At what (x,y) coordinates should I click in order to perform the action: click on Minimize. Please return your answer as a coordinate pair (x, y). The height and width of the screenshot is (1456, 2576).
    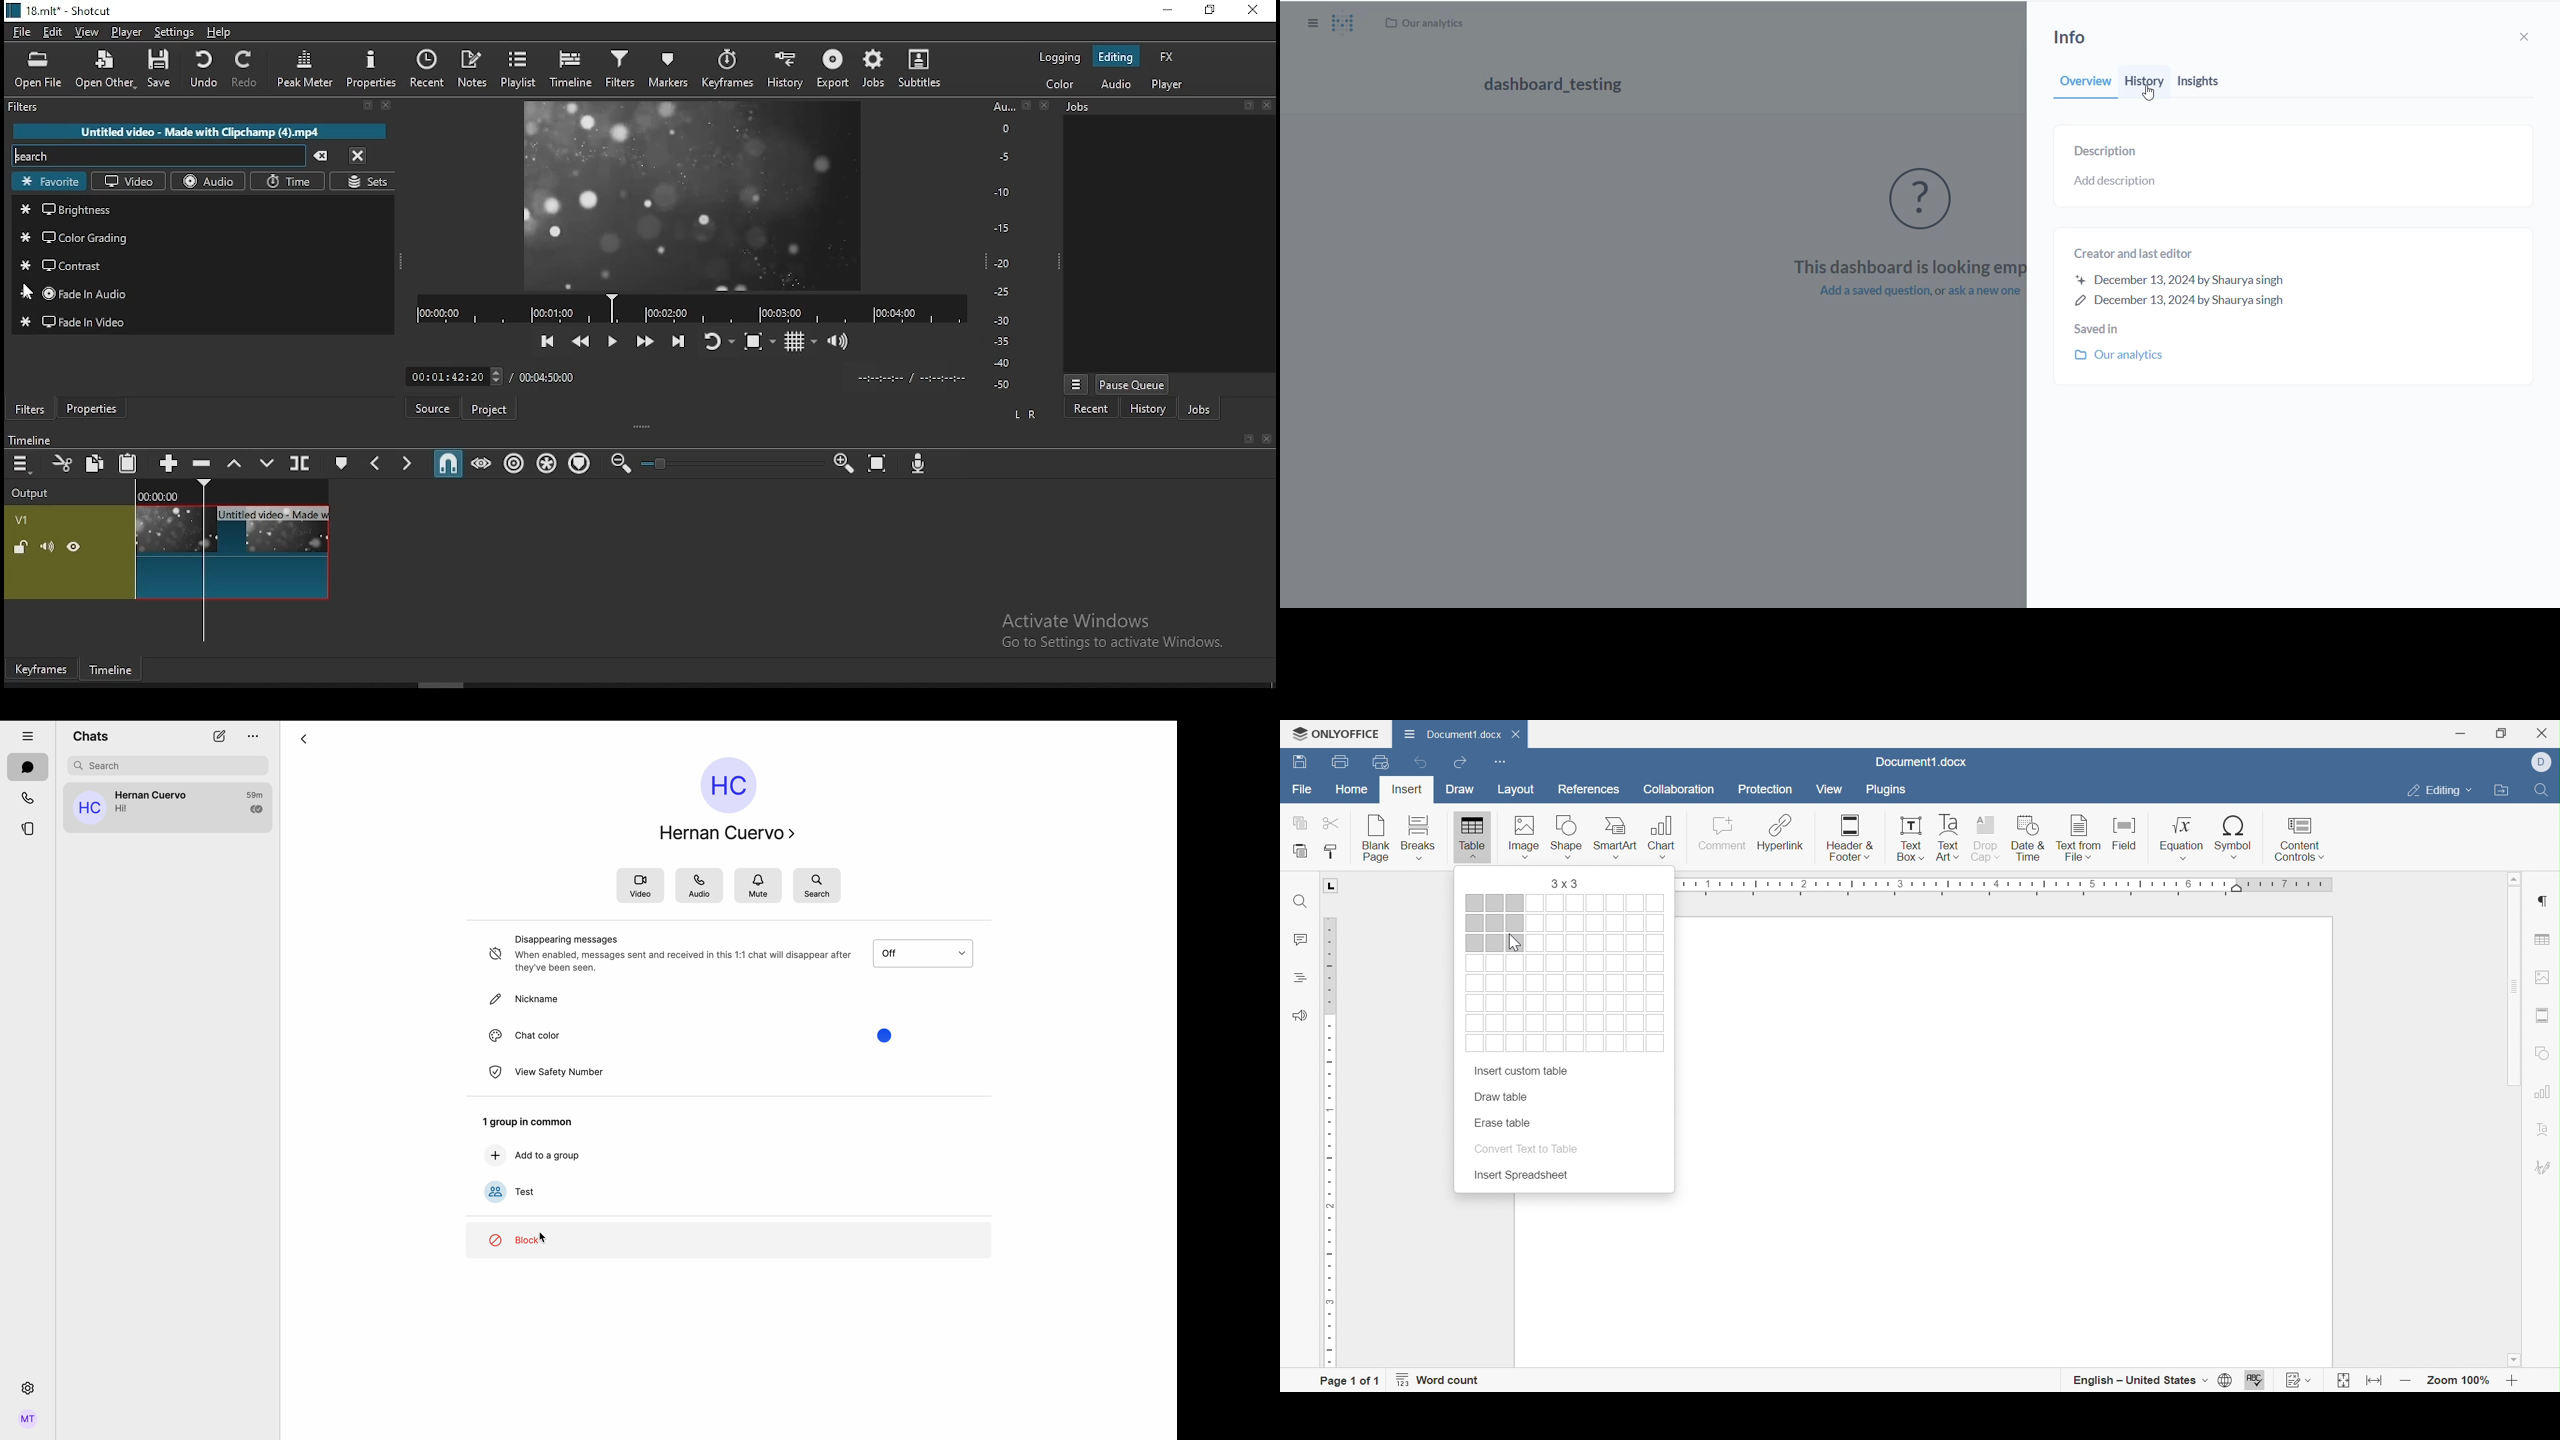
    Looking at the image, I should click on (2465, 733).